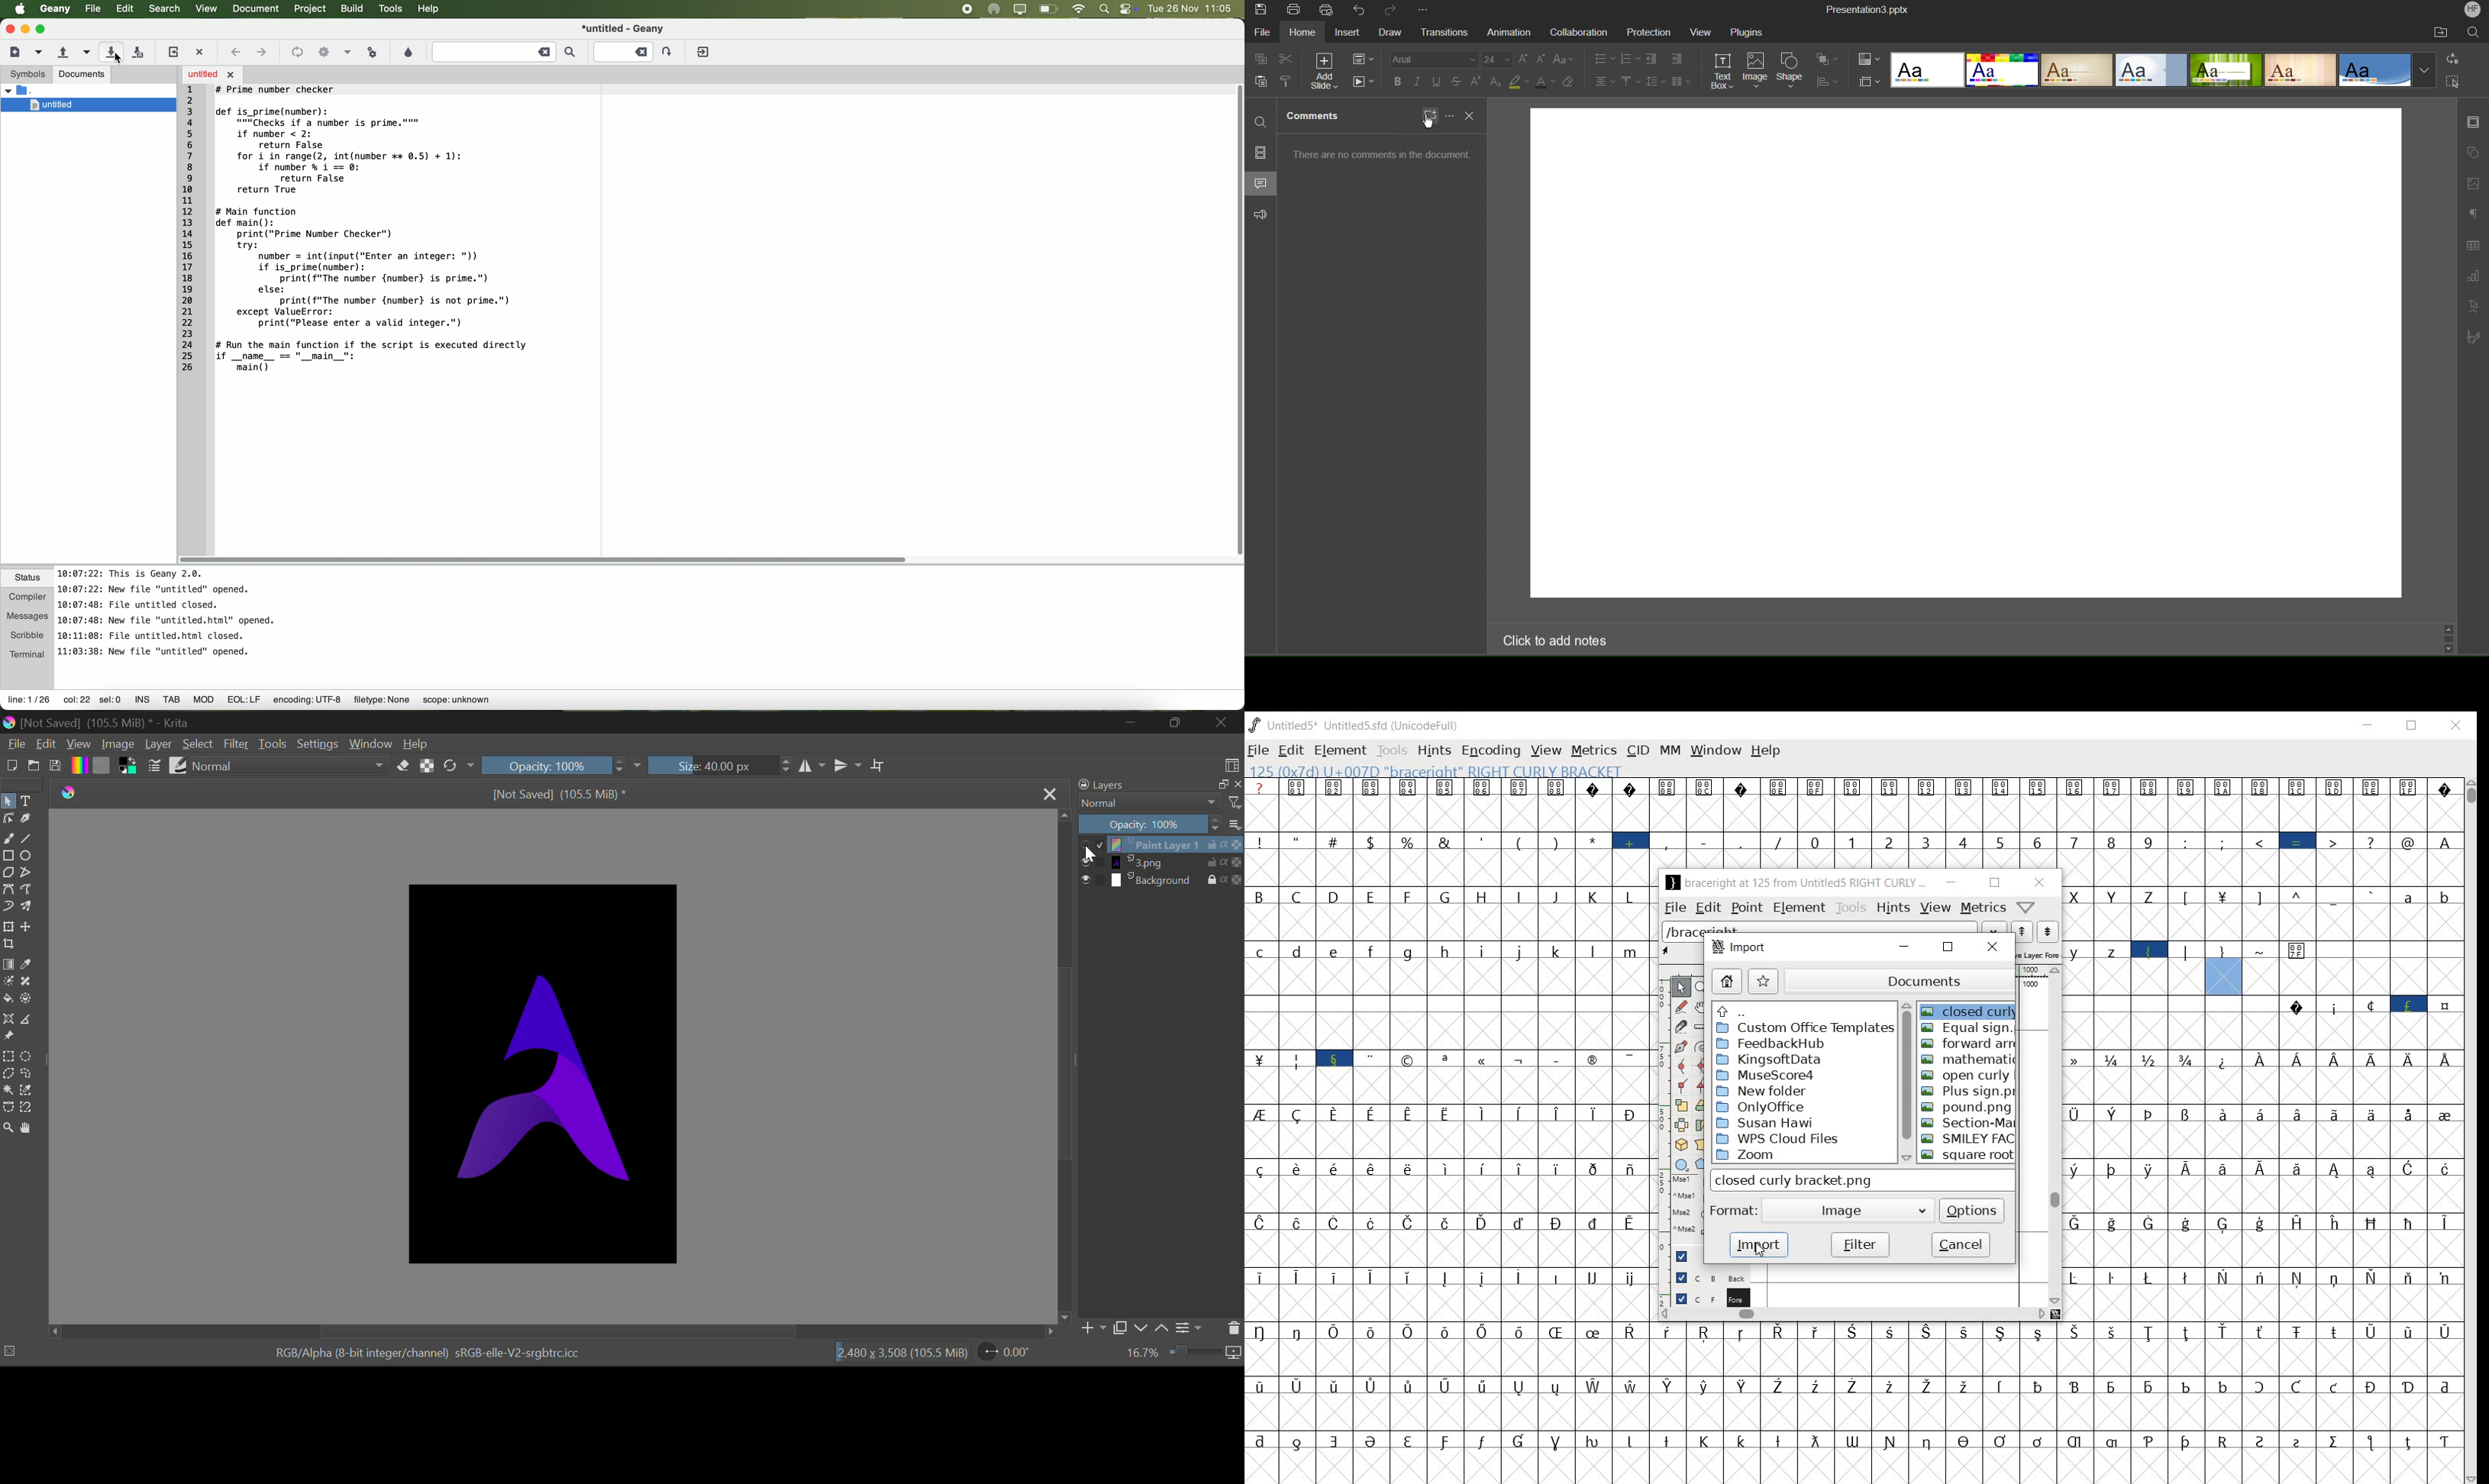  I want to click on location folder, so click(23, 90).